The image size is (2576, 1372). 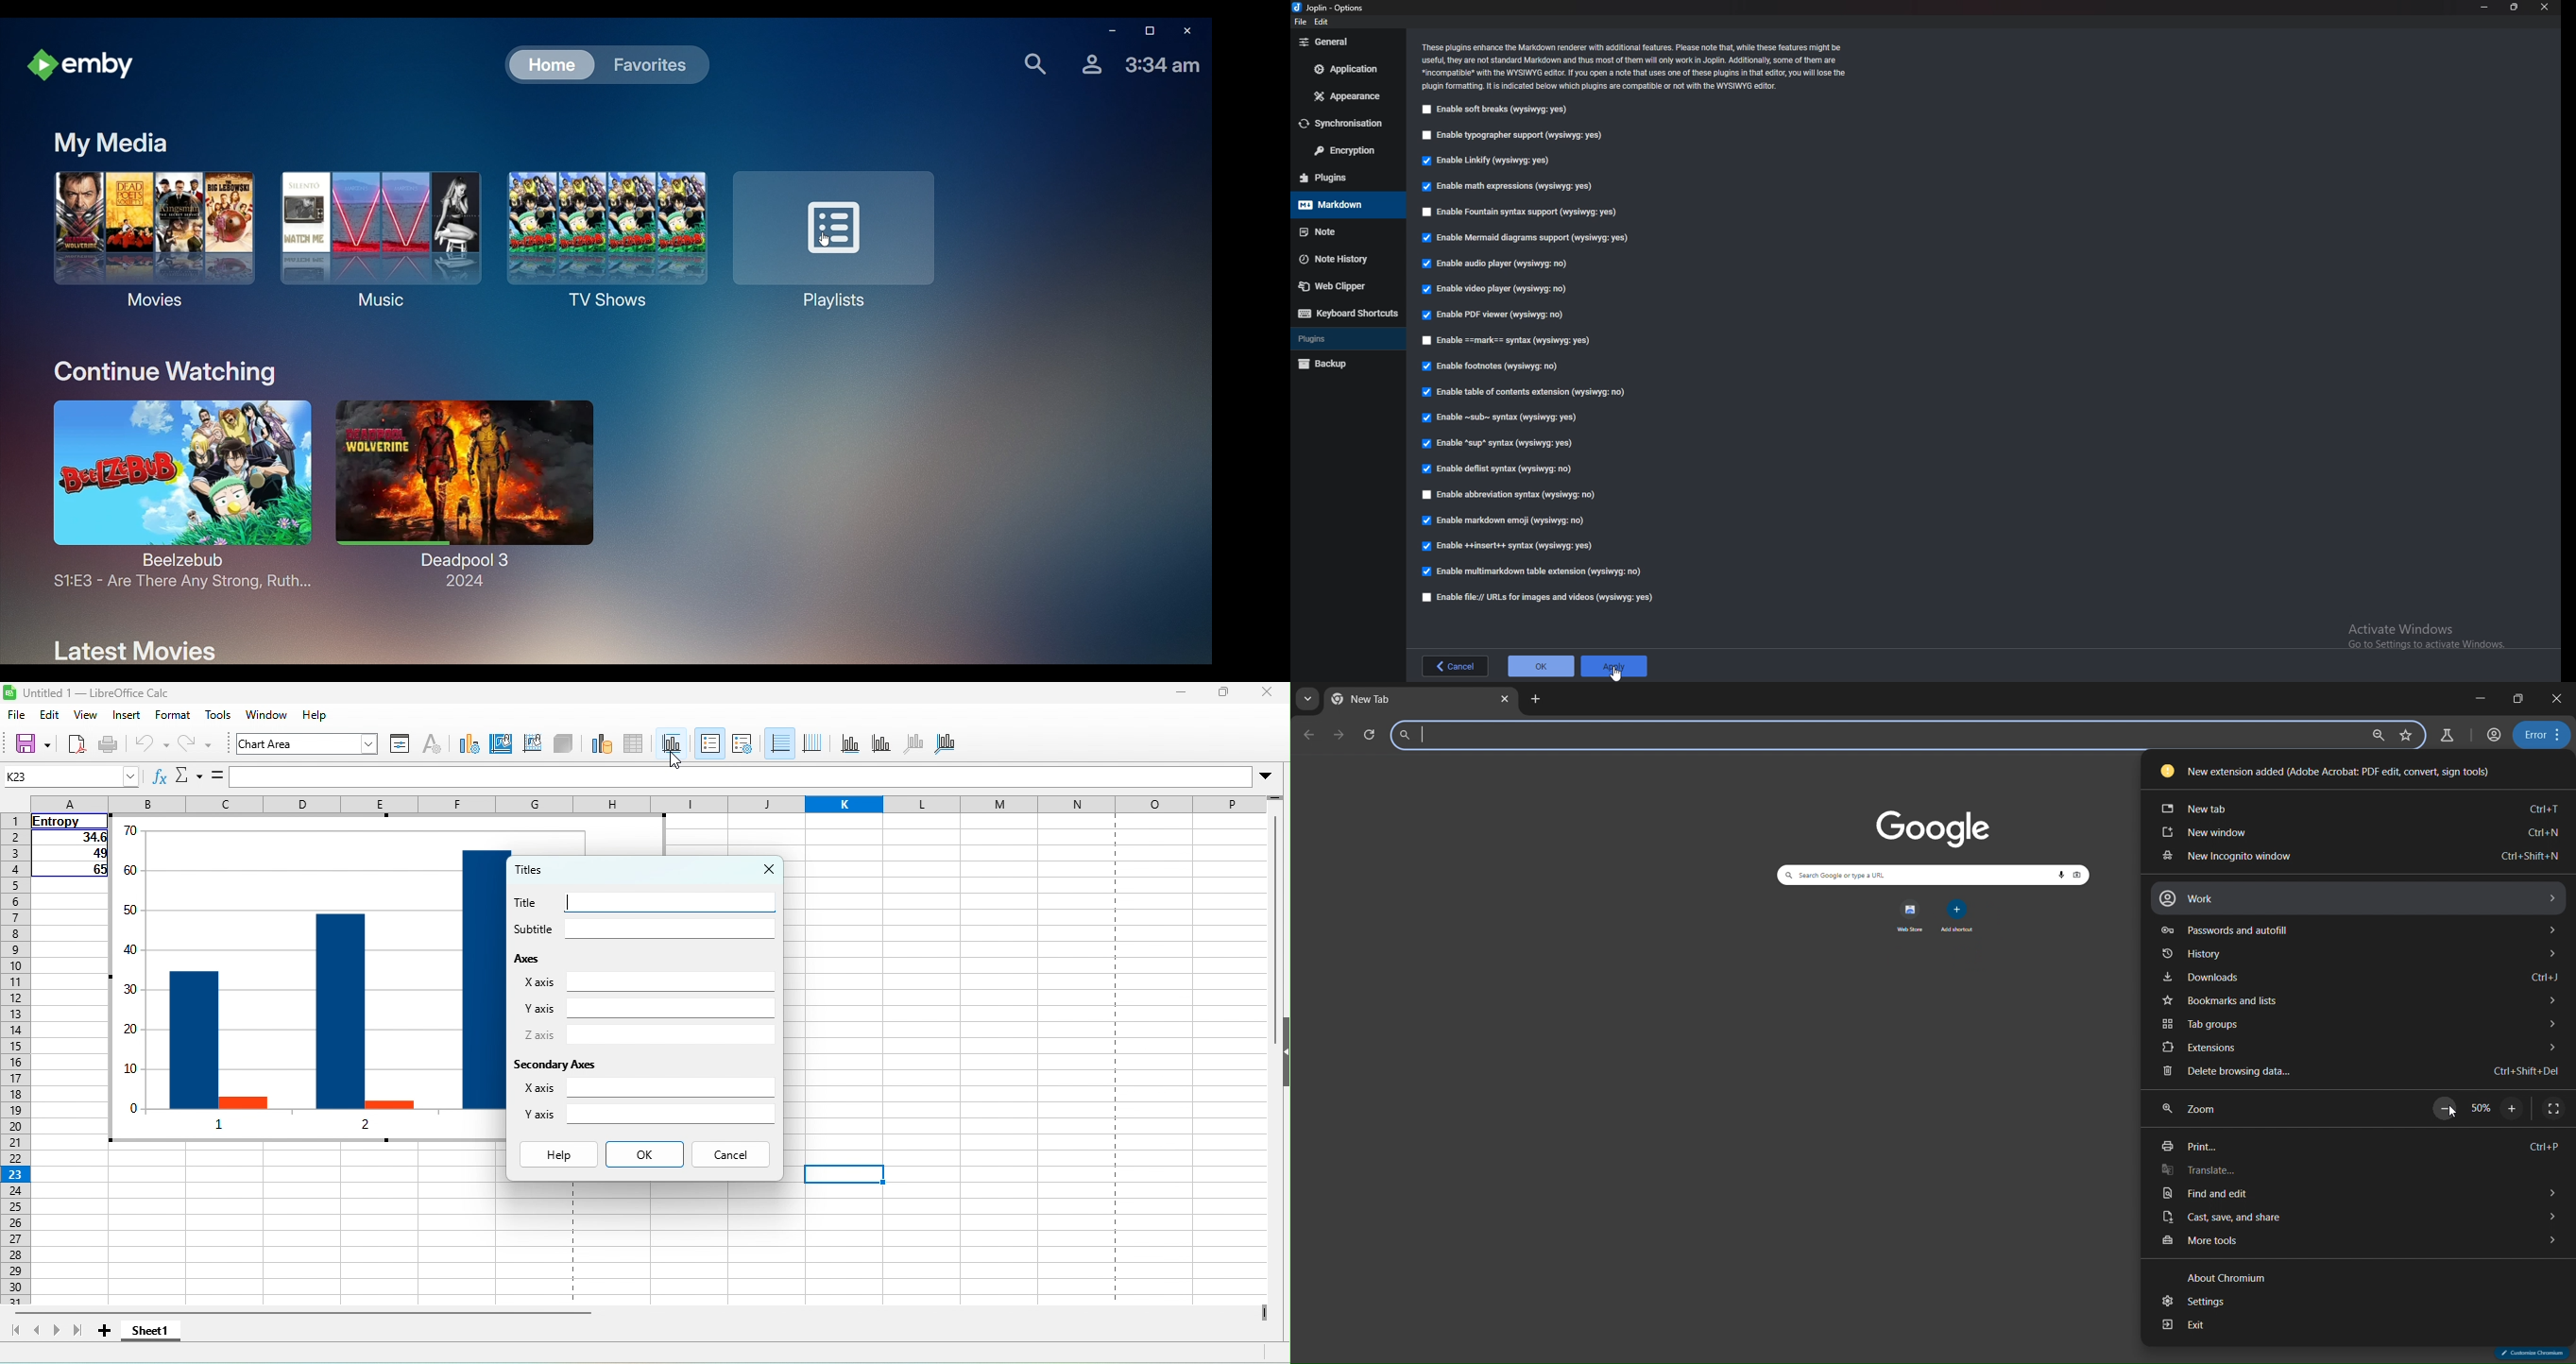 What do you see at coordinates (1348, 95) in the screenshot?
I see `Appearance` at bounding box center [1348, 95].